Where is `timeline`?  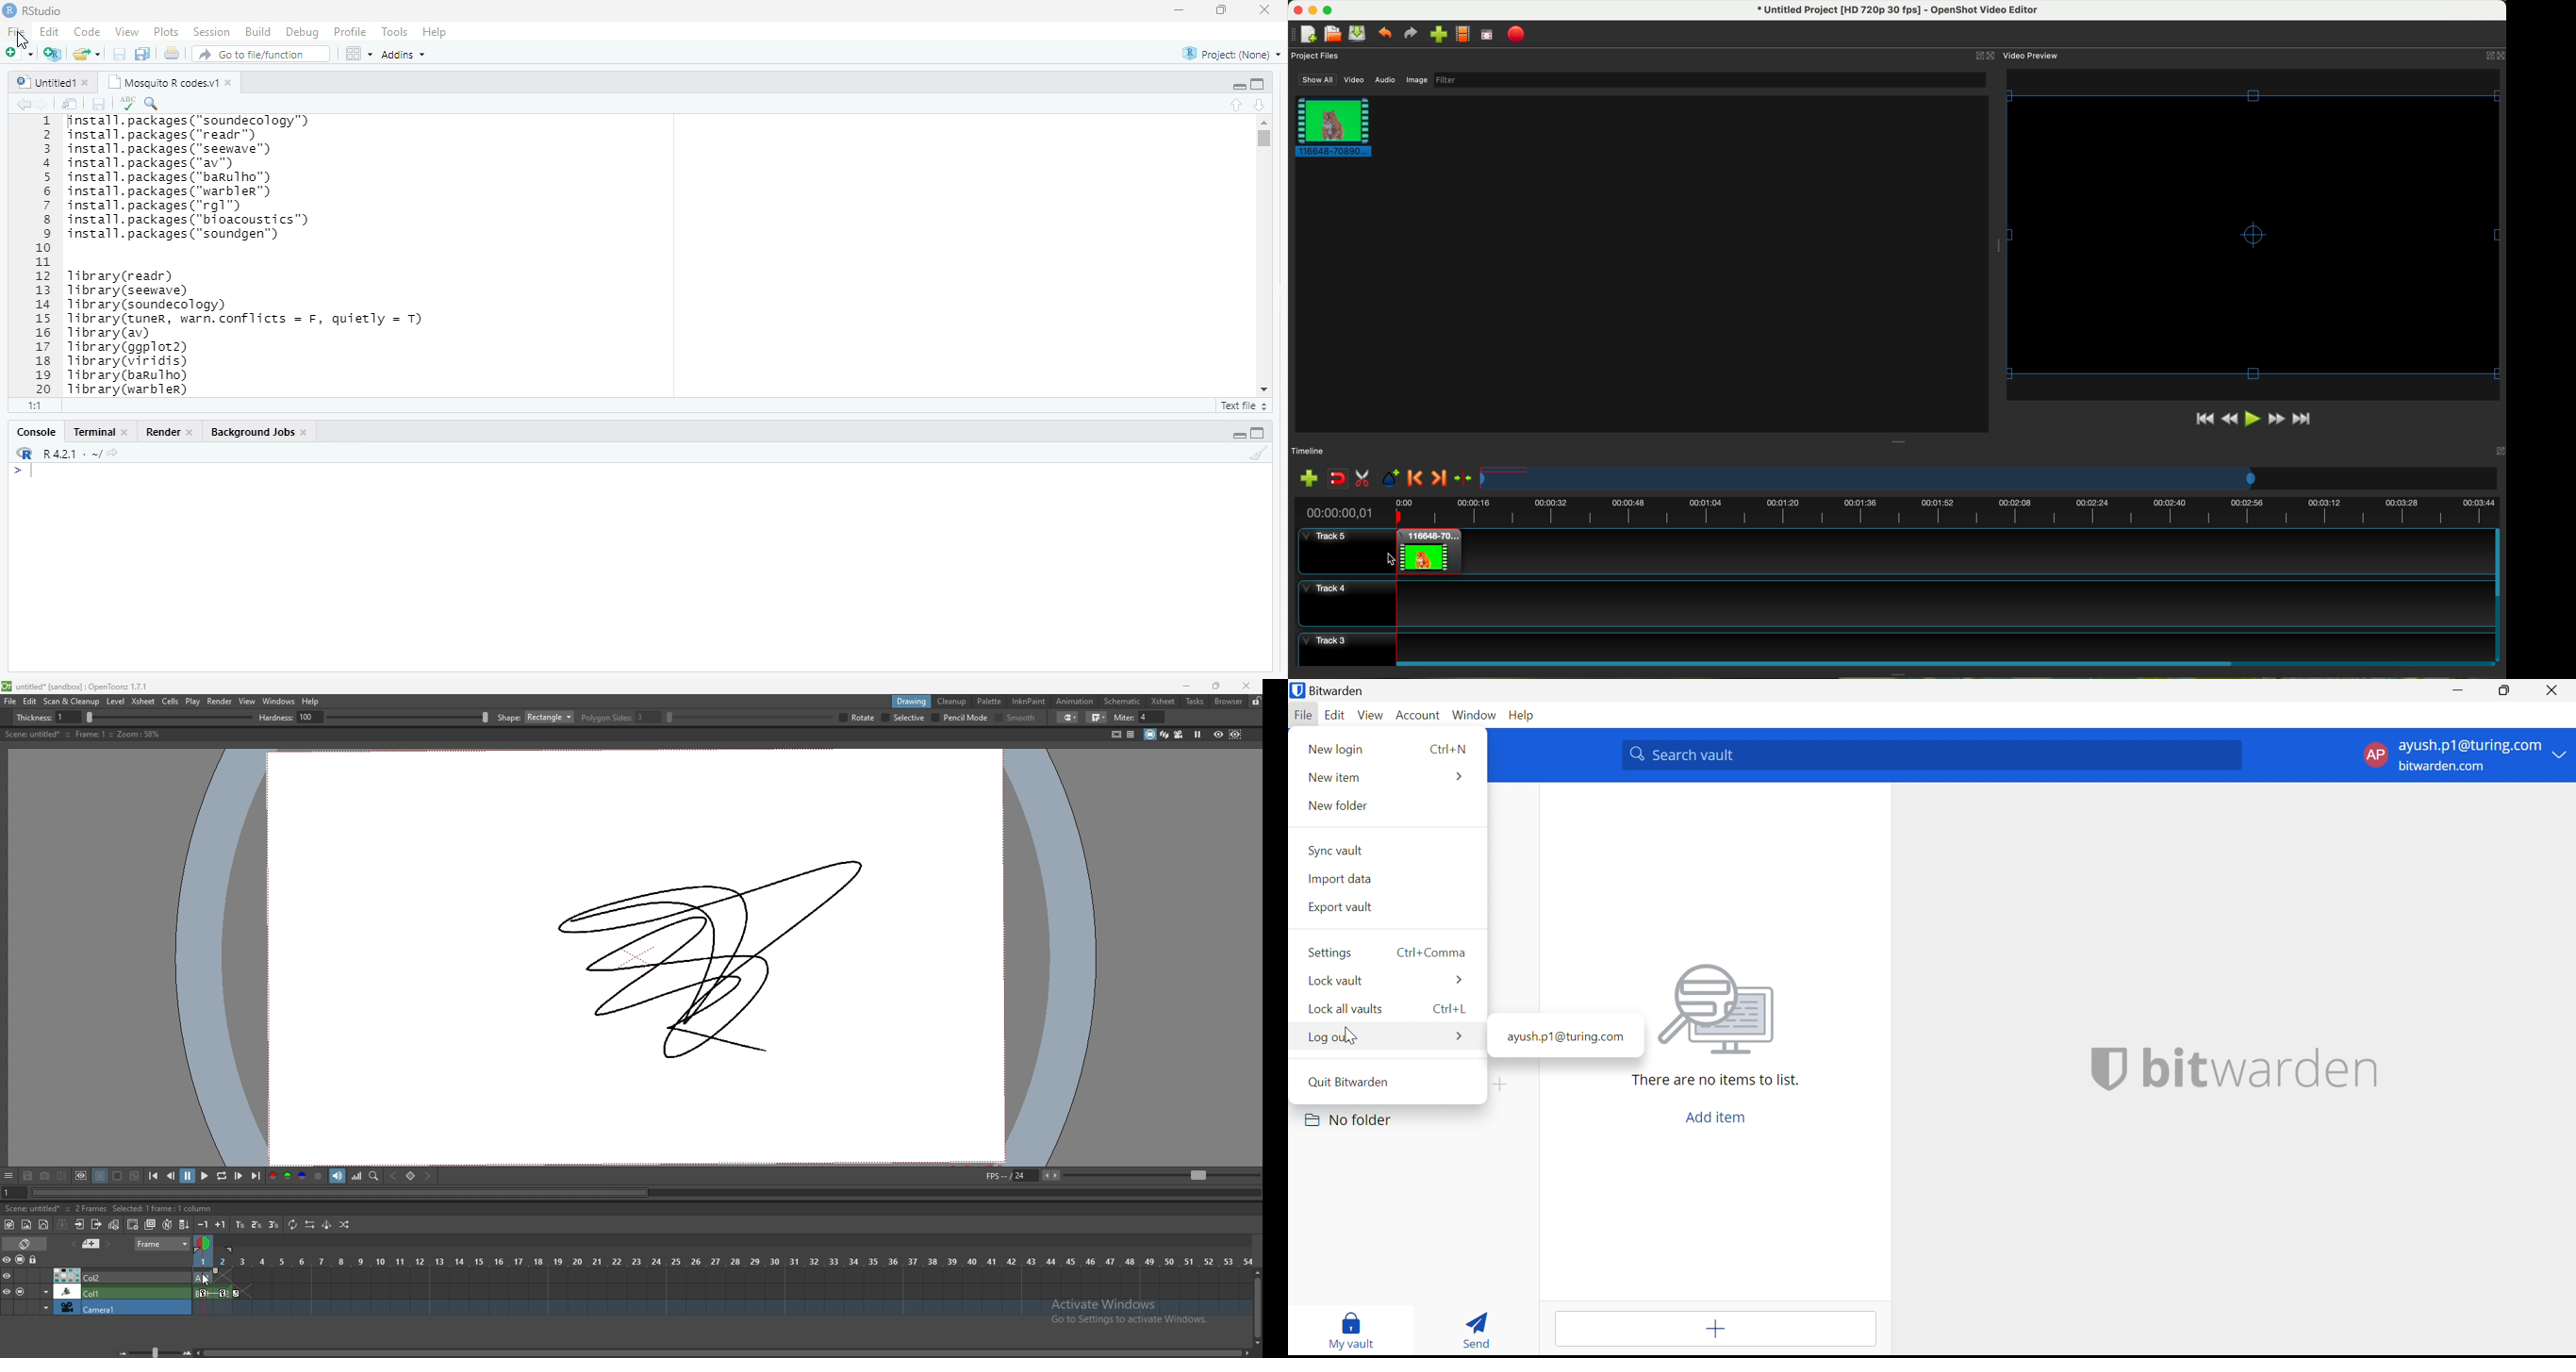
timeline is located at coordinates (1990, 478).